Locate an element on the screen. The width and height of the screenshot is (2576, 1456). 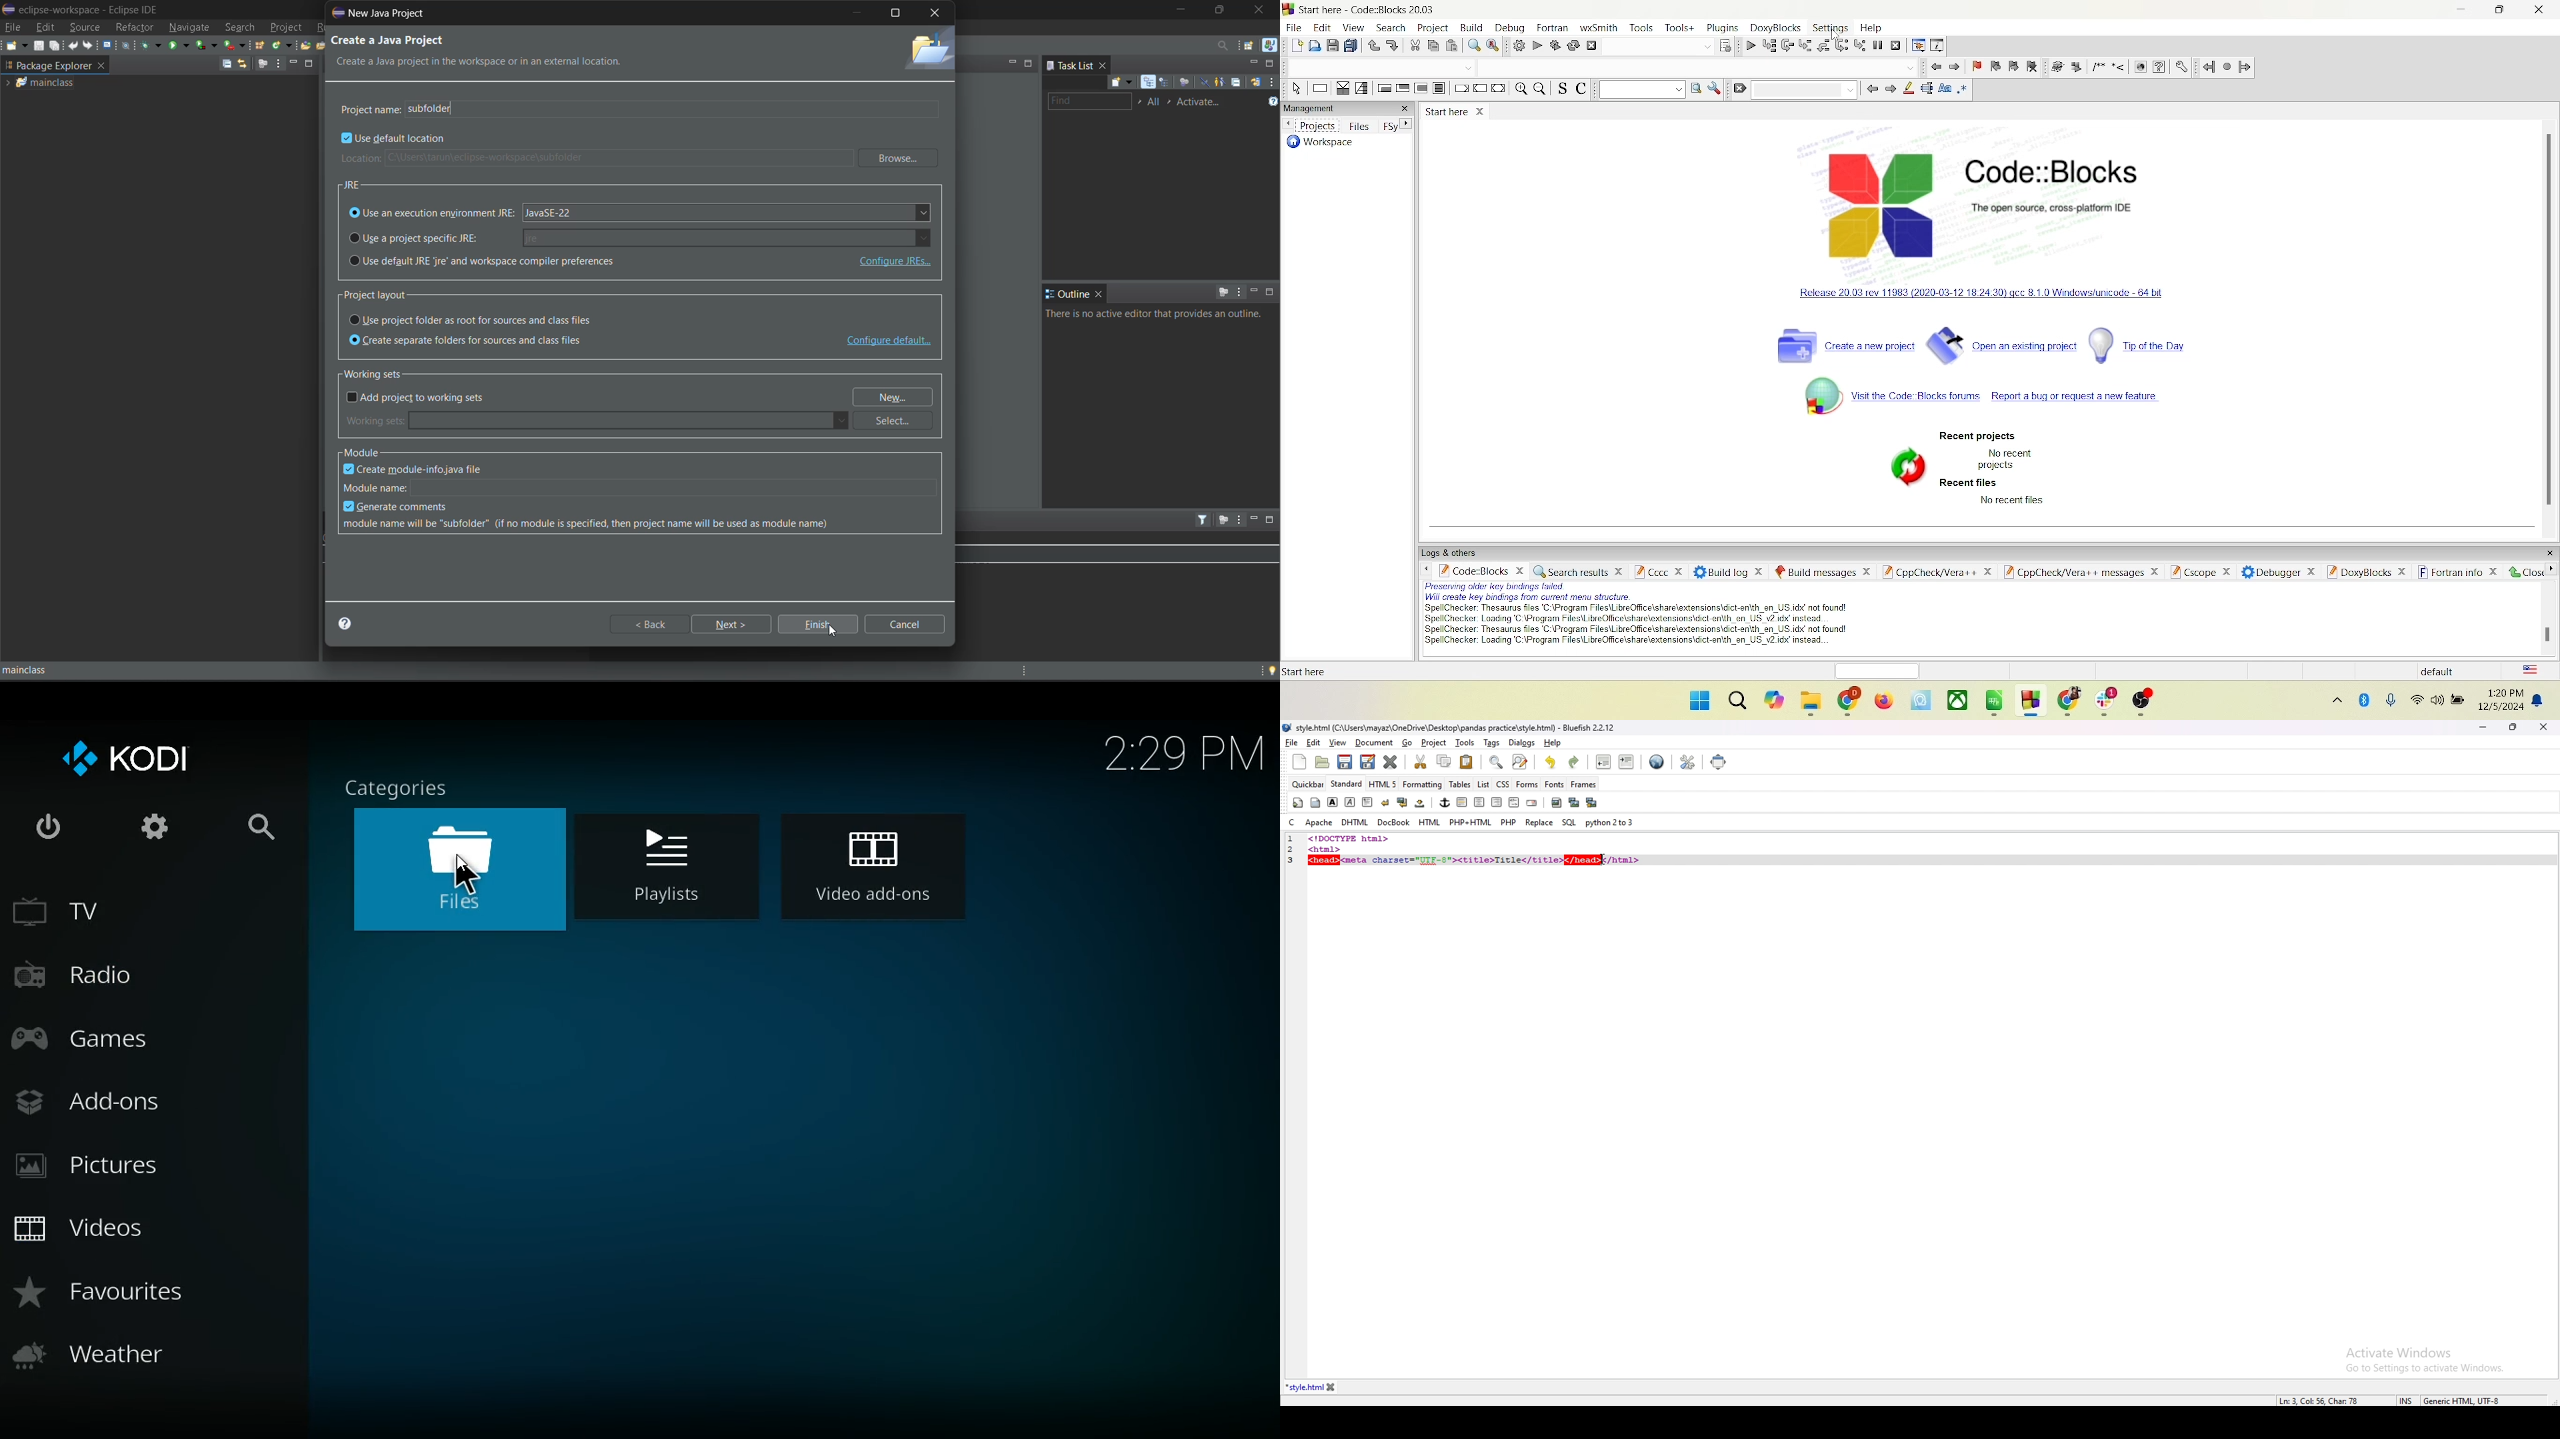
forms is located at coordinates (1527, 783).